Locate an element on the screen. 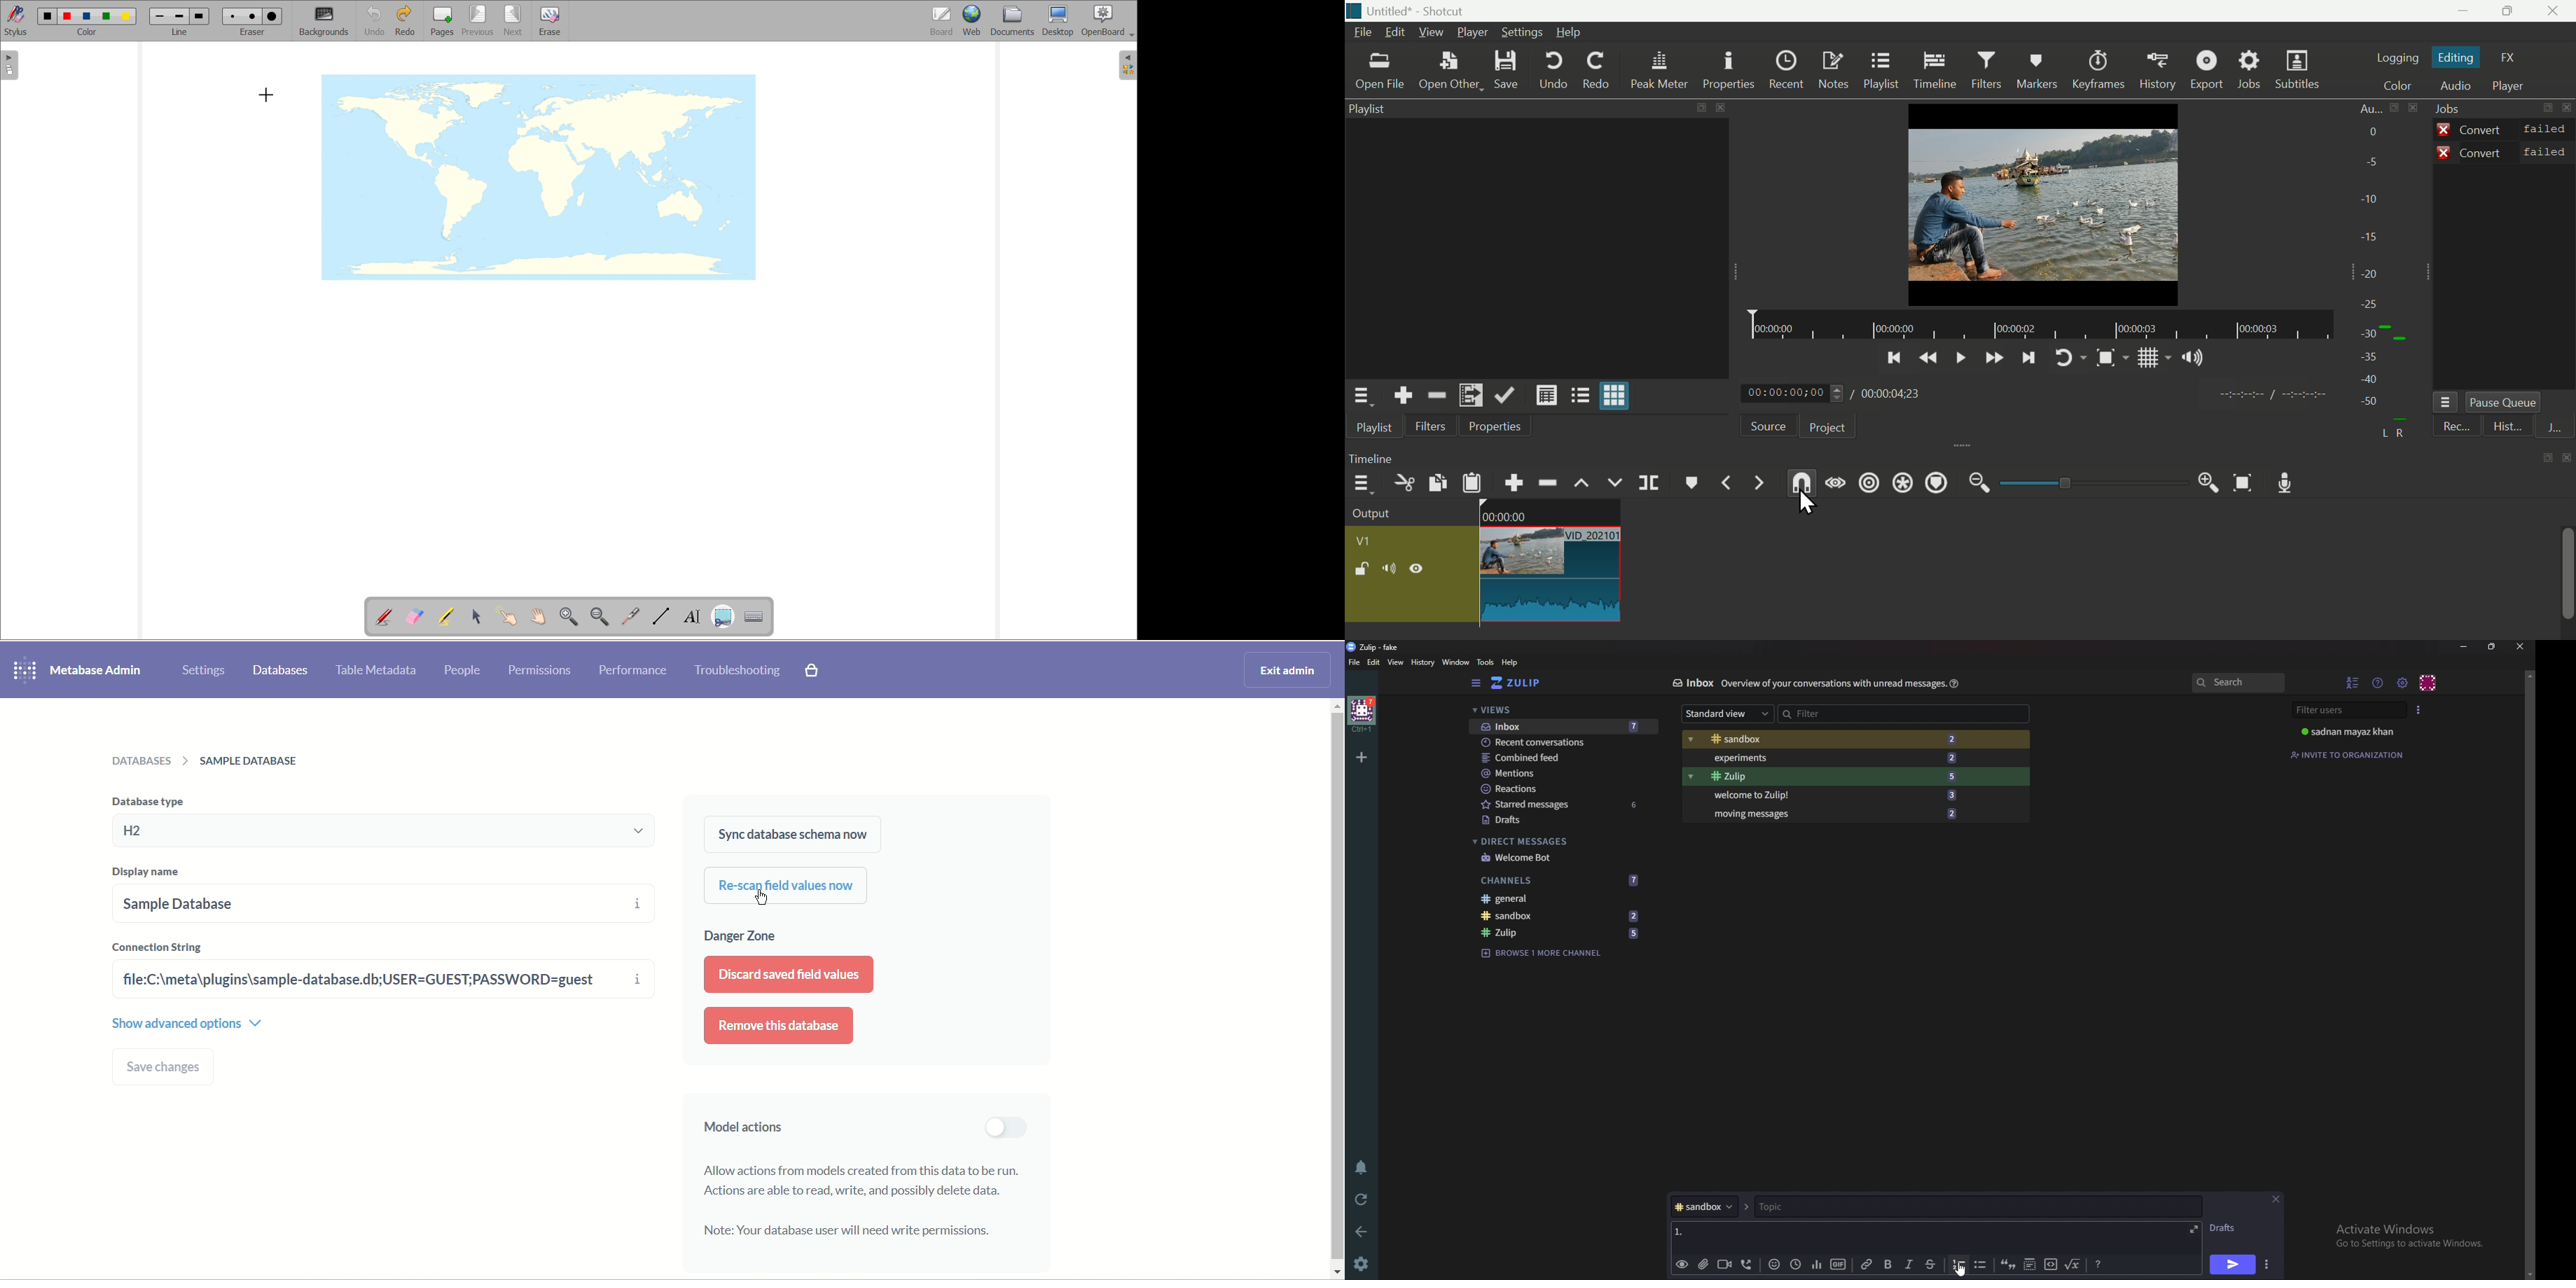 The height and width of the screenshot is (1288, 2576). close is located at coordinates (2566, 458).